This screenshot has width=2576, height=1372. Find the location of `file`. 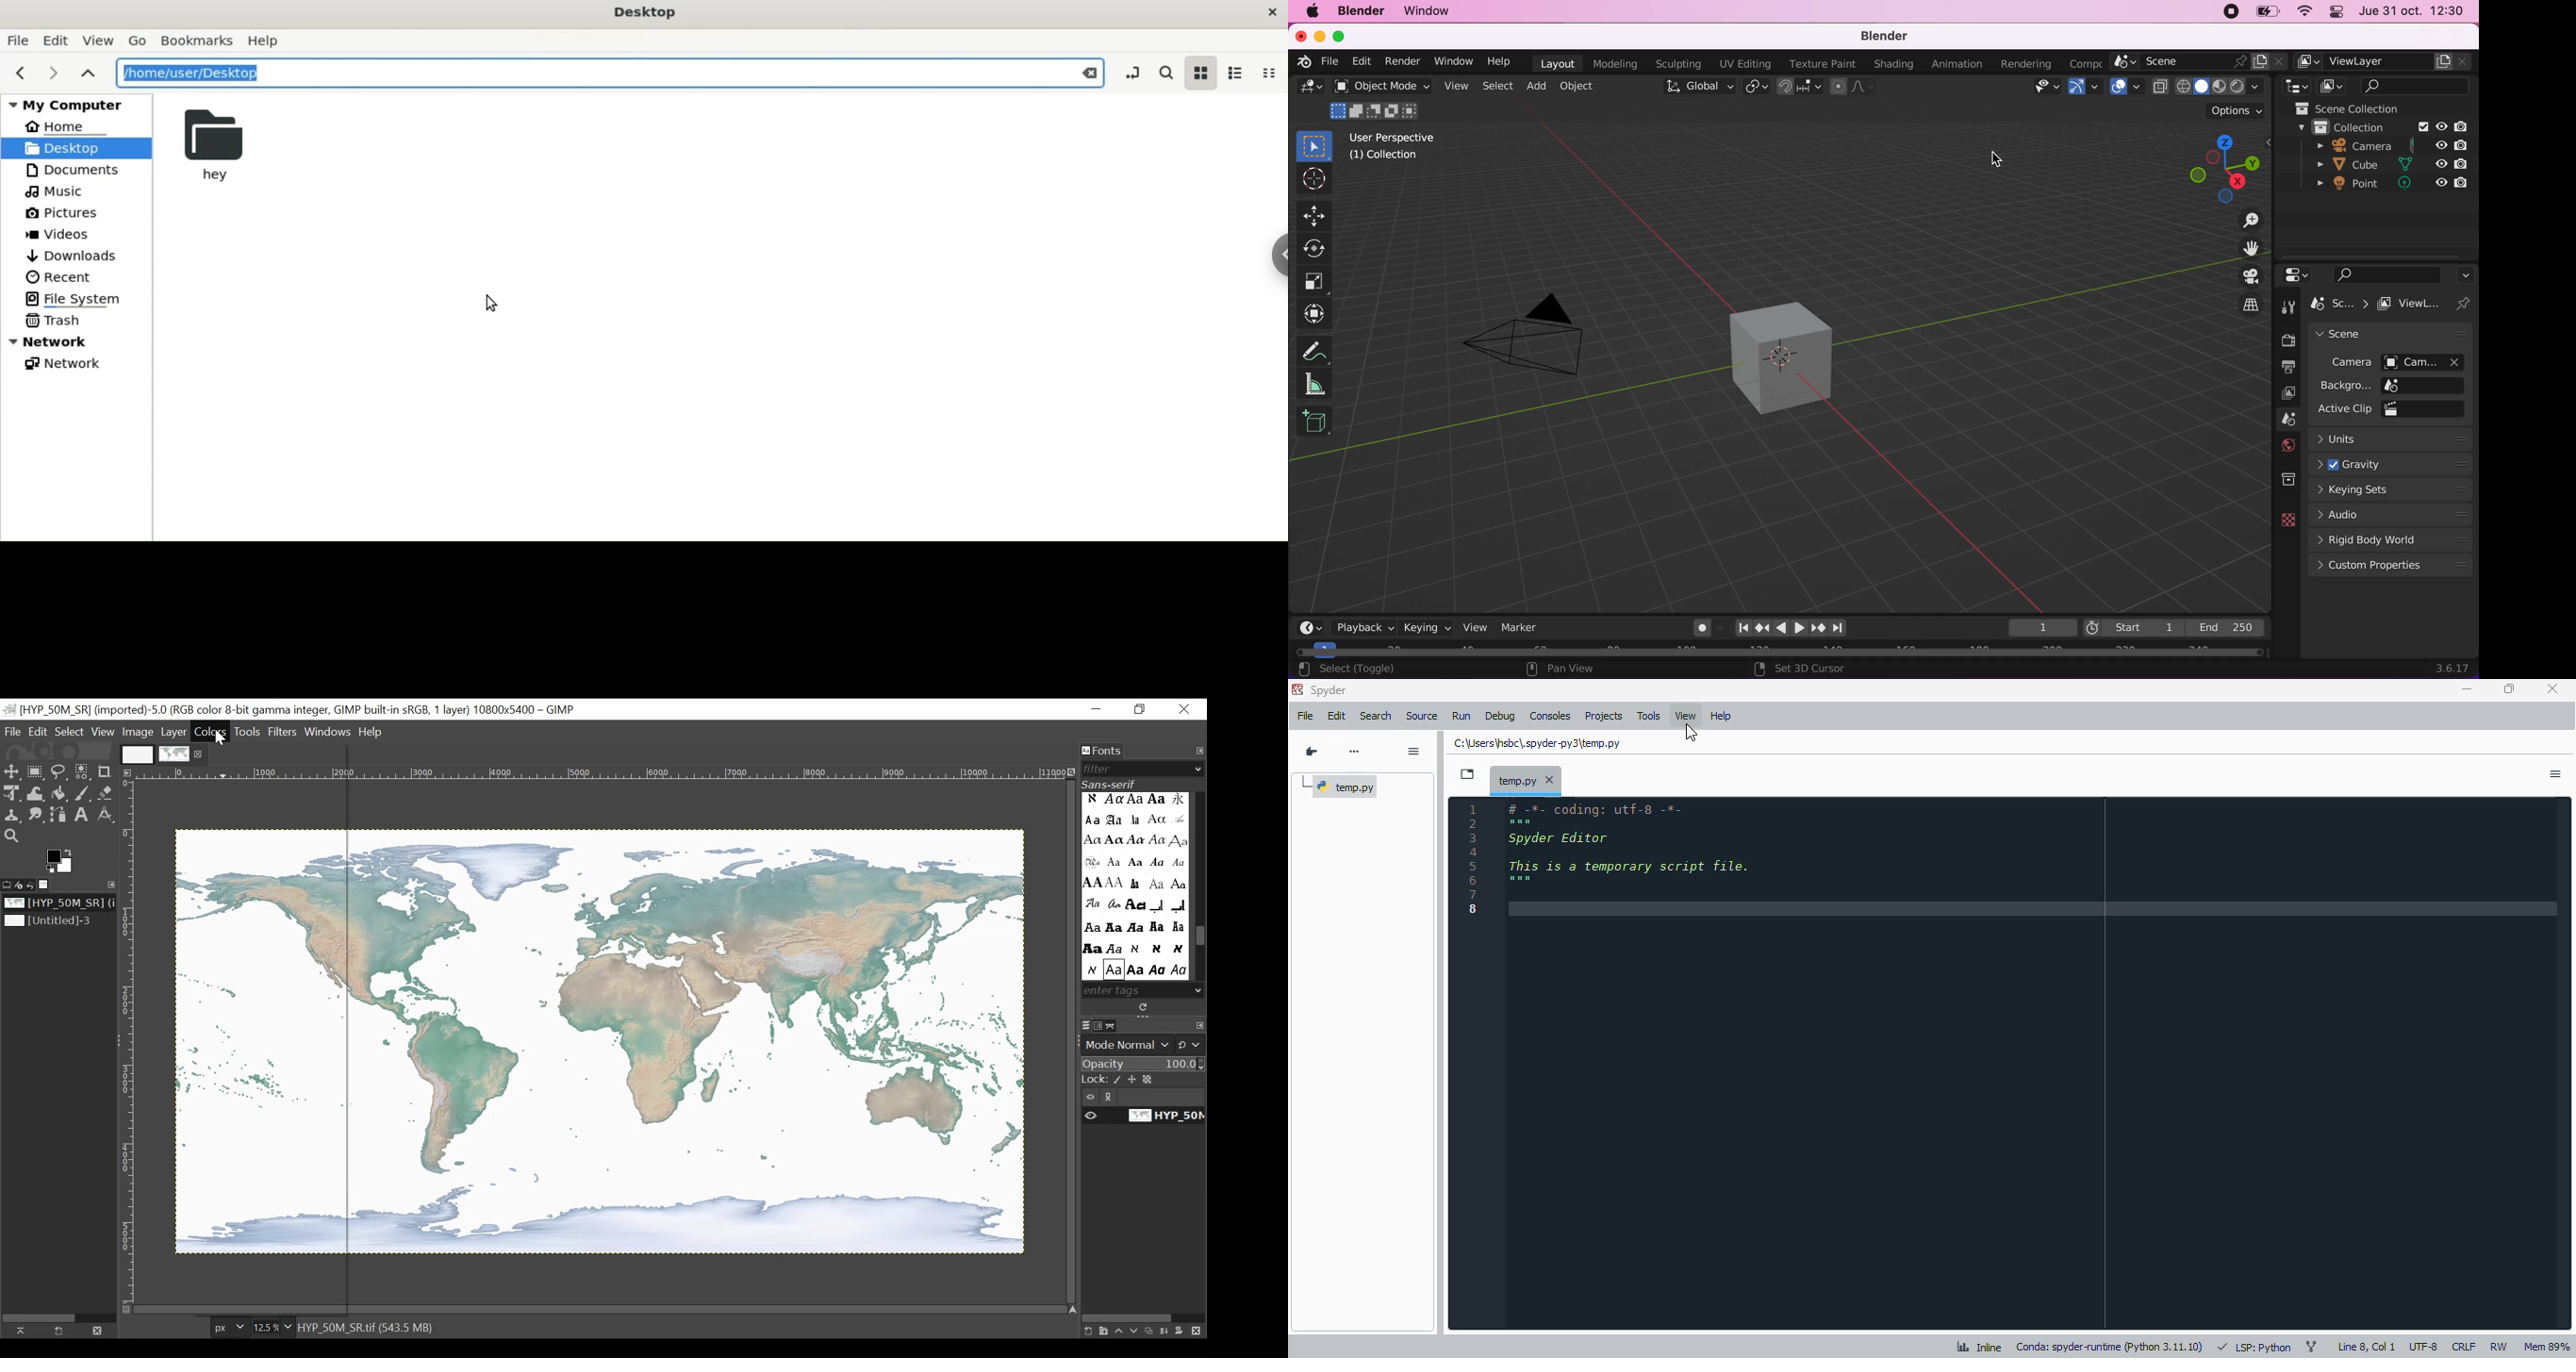

file is located at coordinates (1306, 716).